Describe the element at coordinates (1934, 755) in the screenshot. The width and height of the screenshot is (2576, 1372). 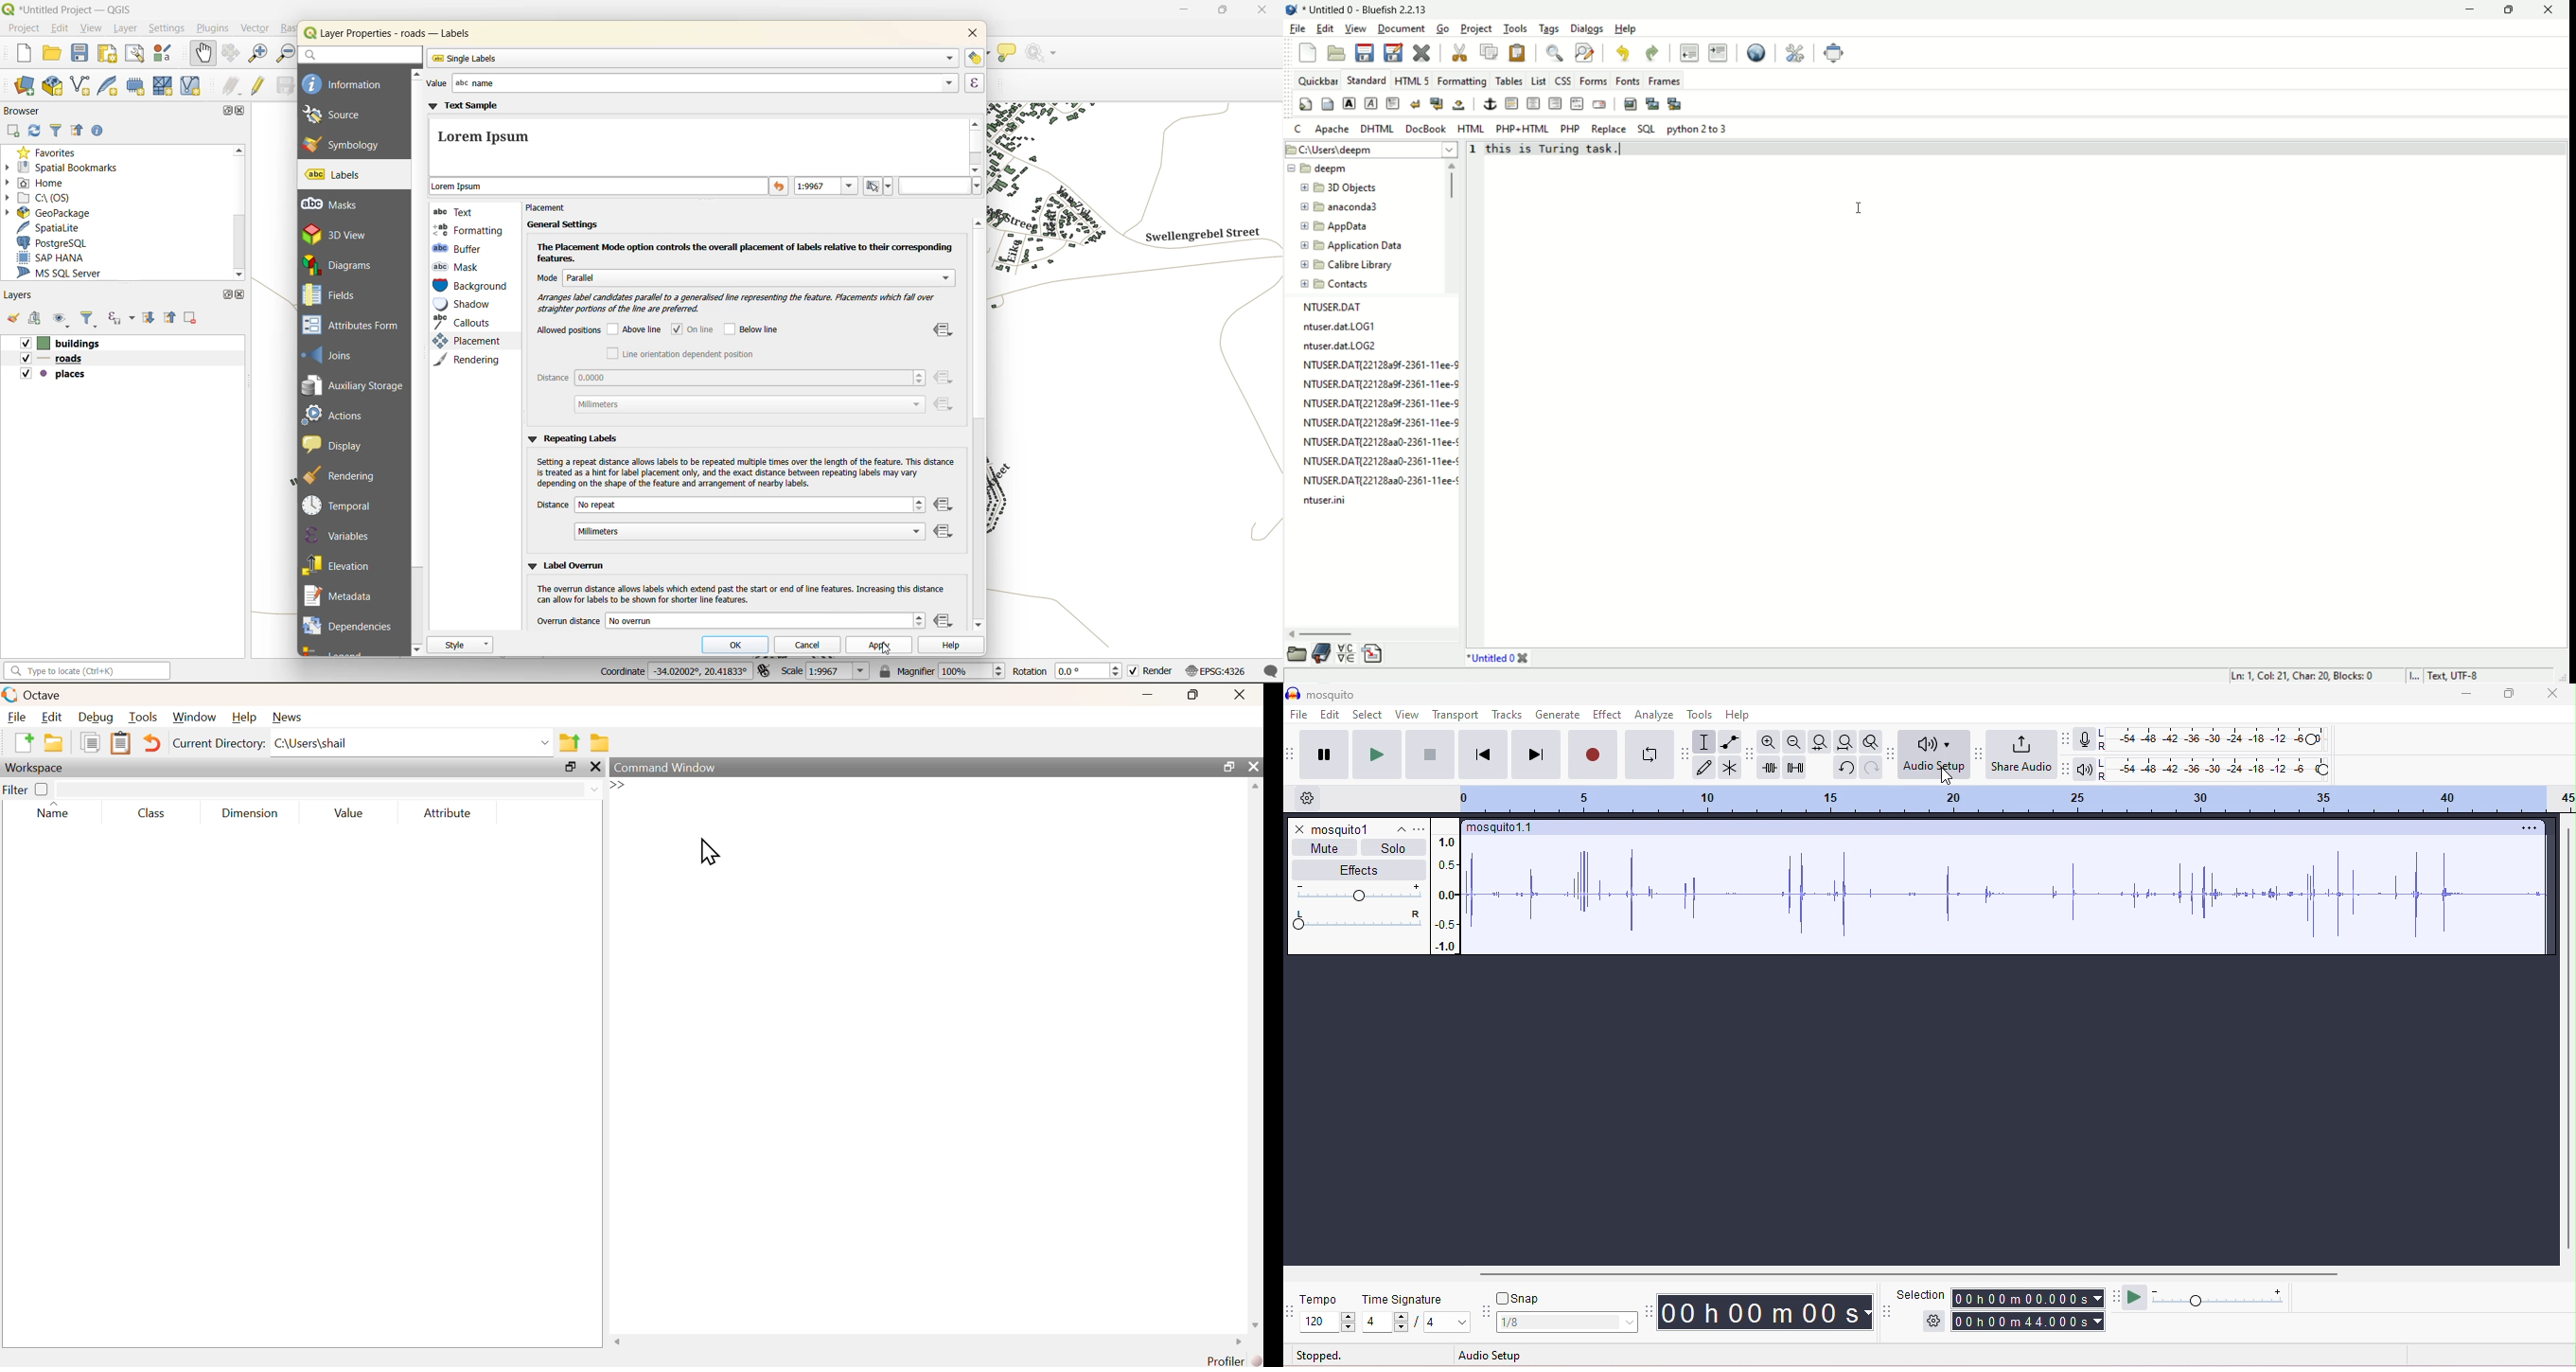
I see `audio set up` at that location.